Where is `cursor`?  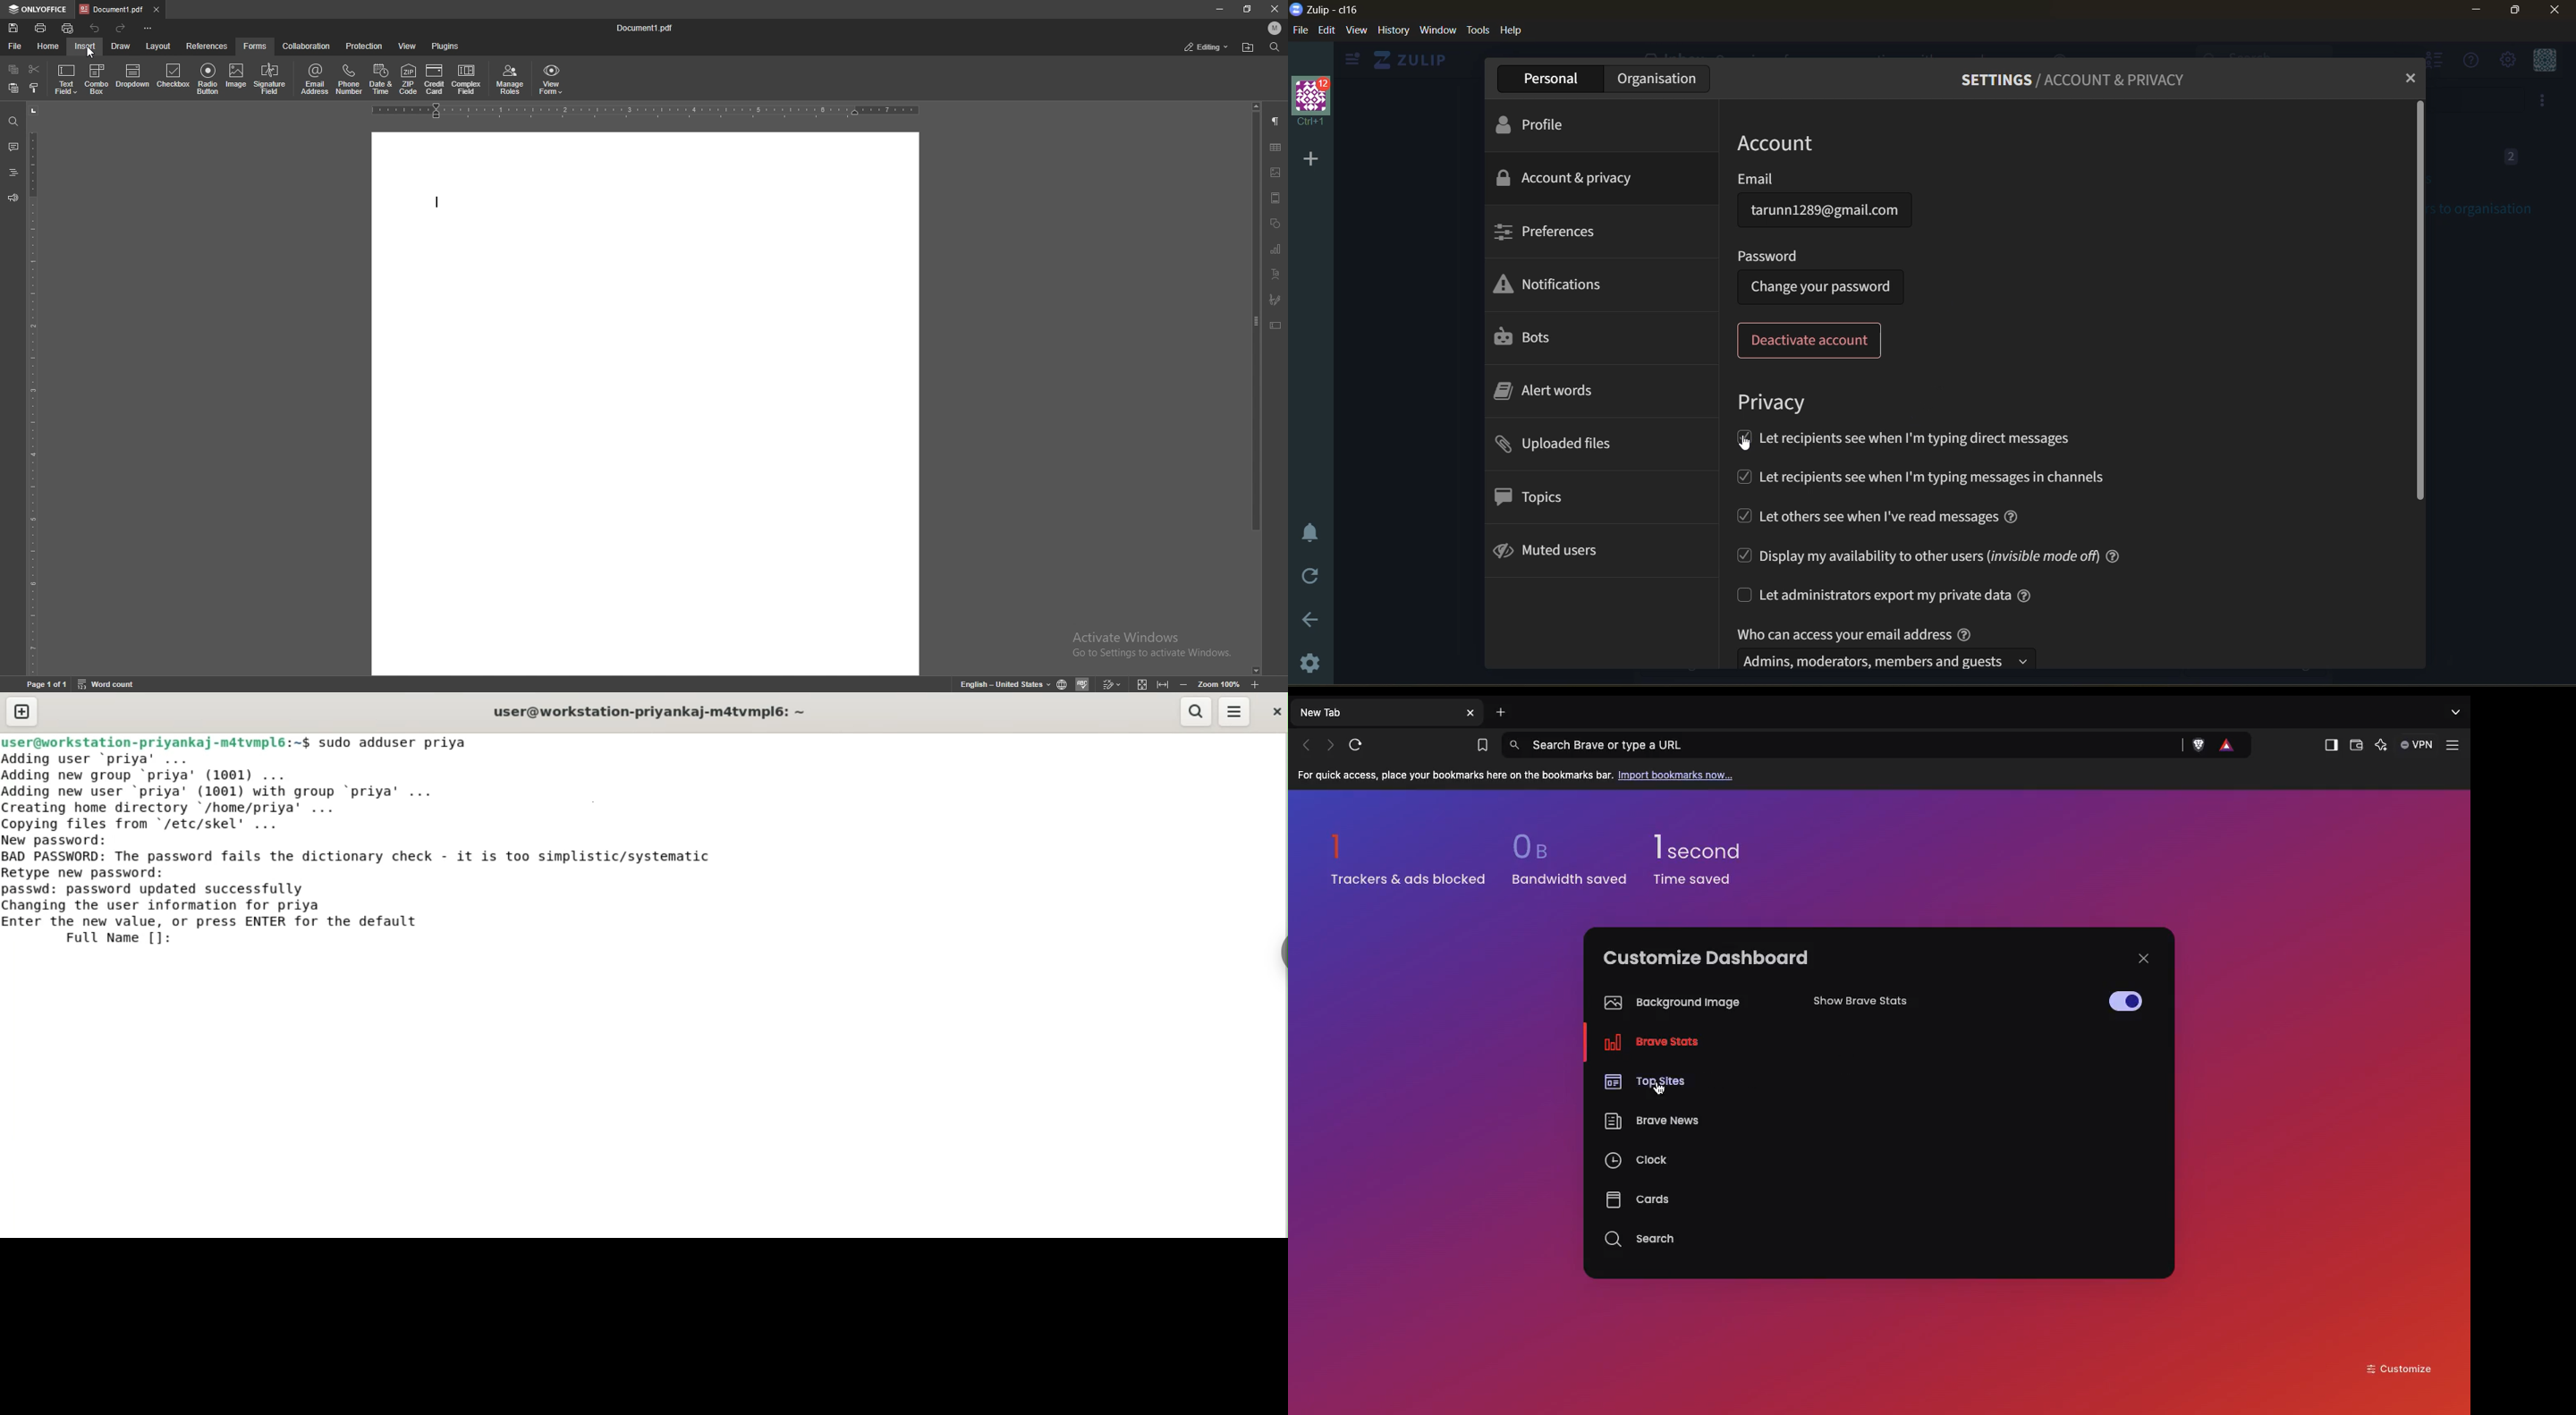
cursor is located at coordinates (1658, 1089).